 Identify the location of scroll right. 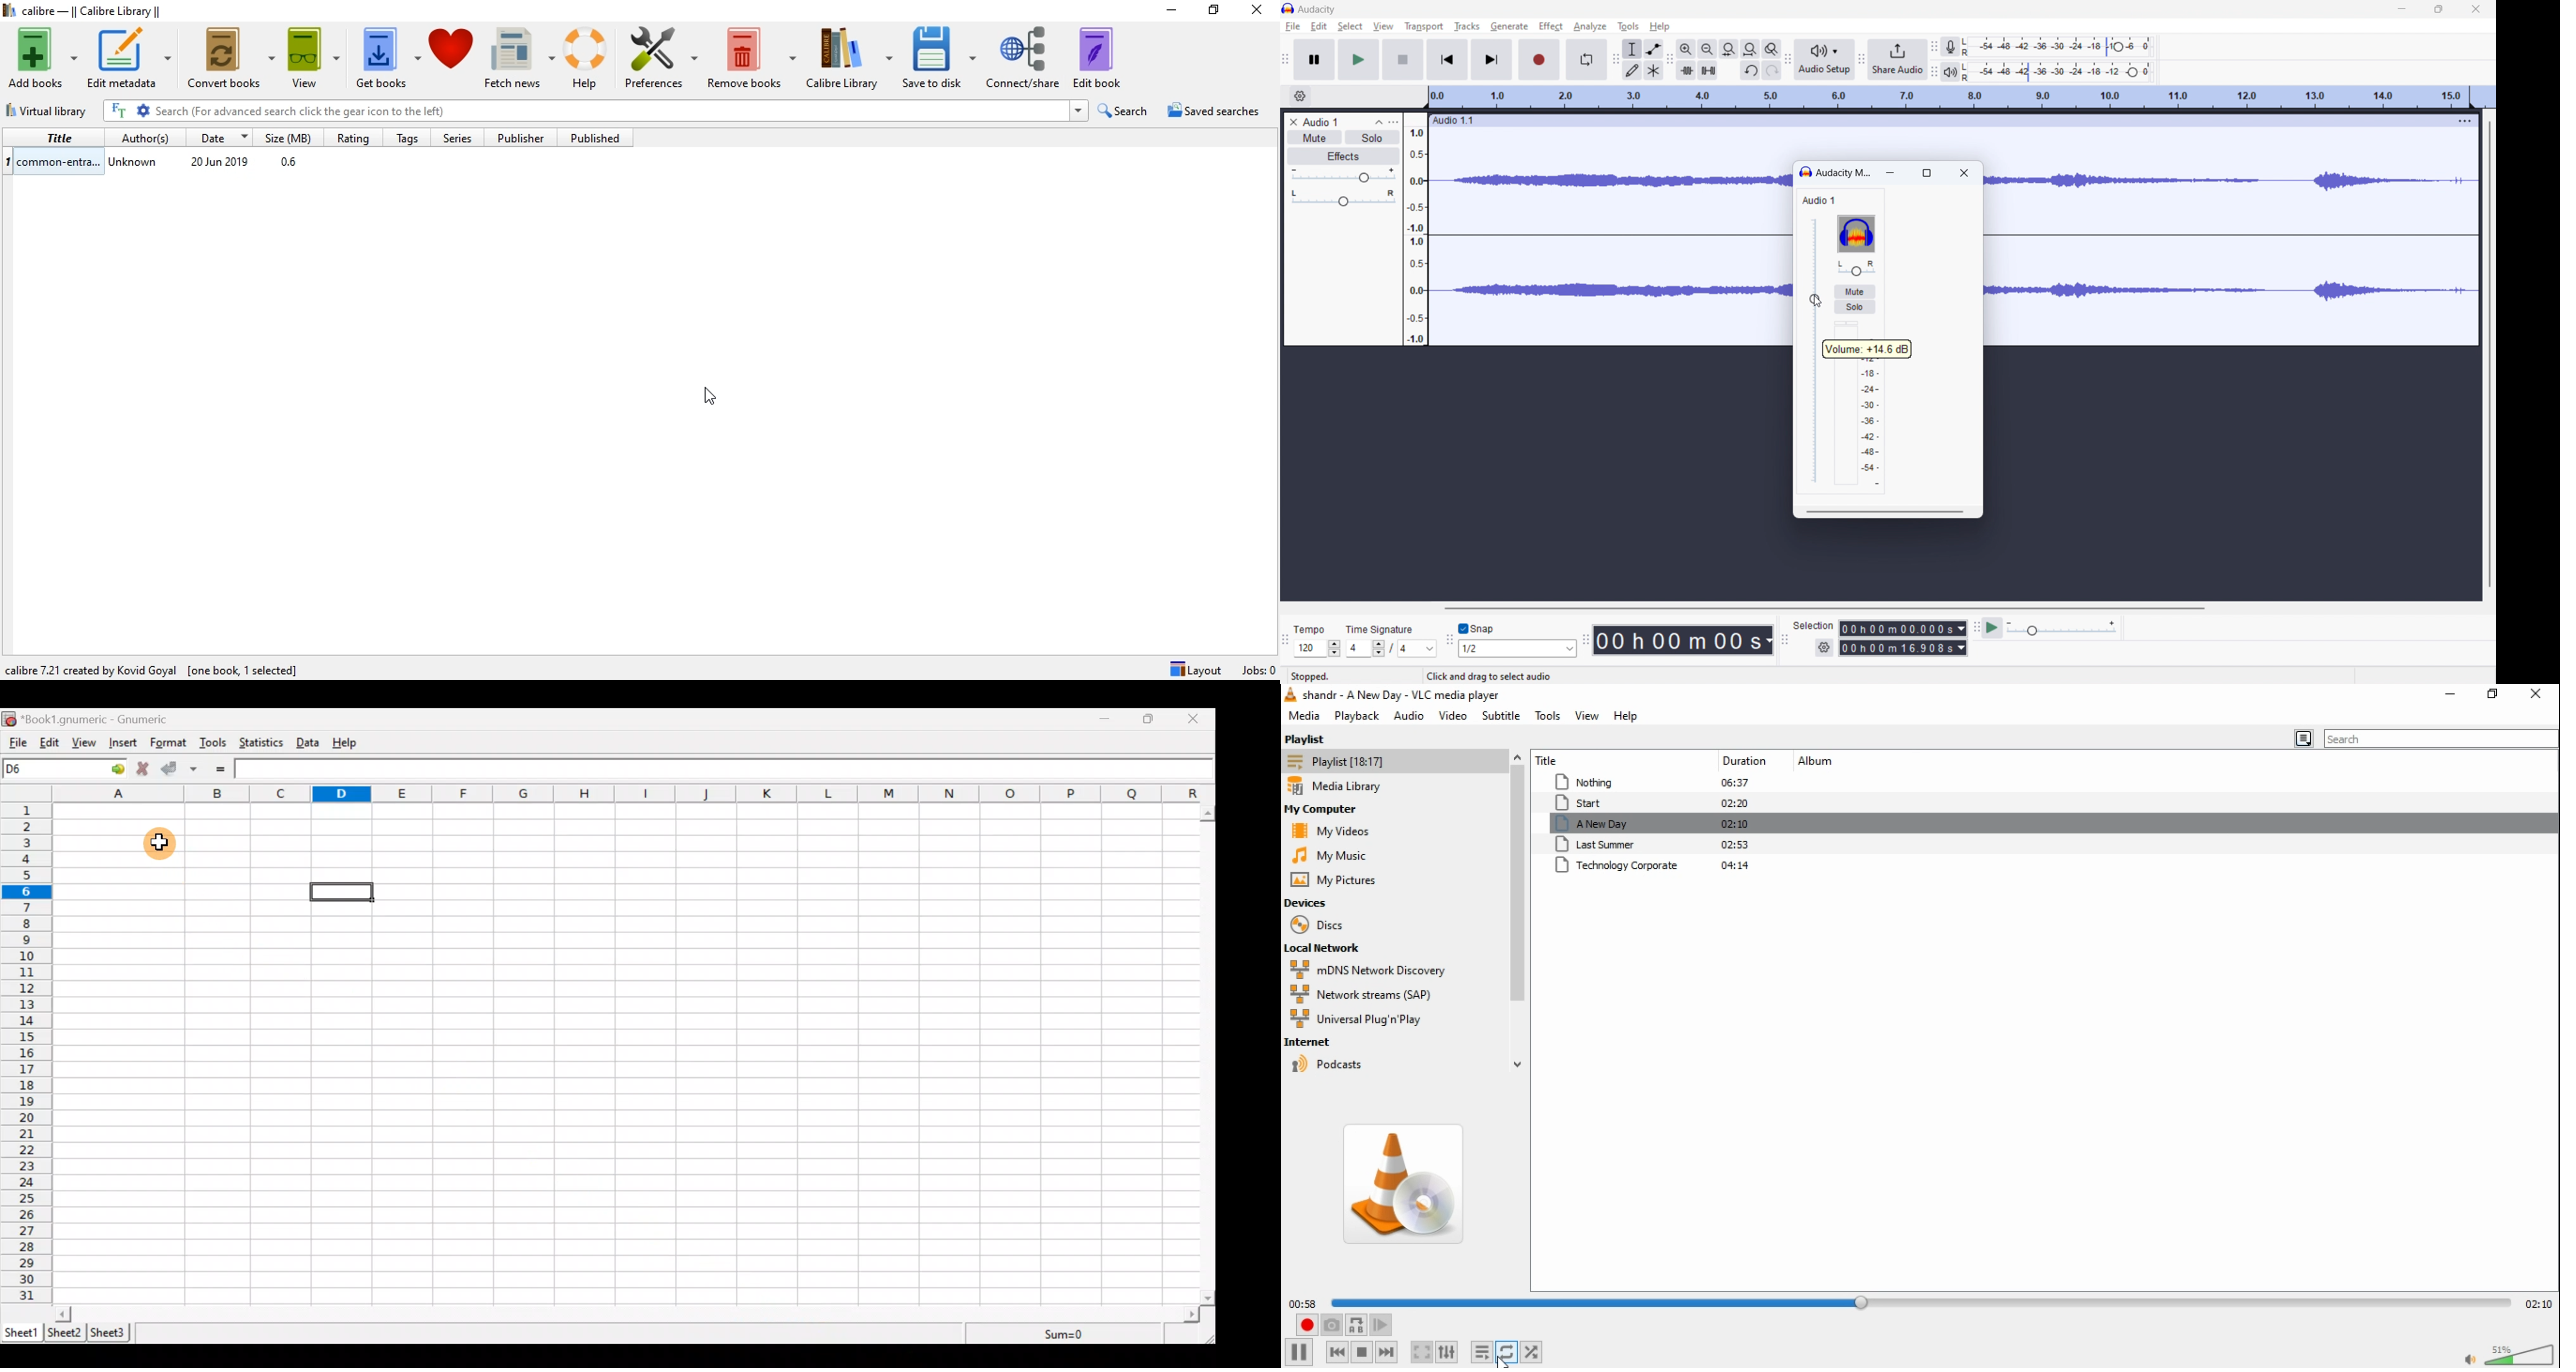
(1191, 1315).